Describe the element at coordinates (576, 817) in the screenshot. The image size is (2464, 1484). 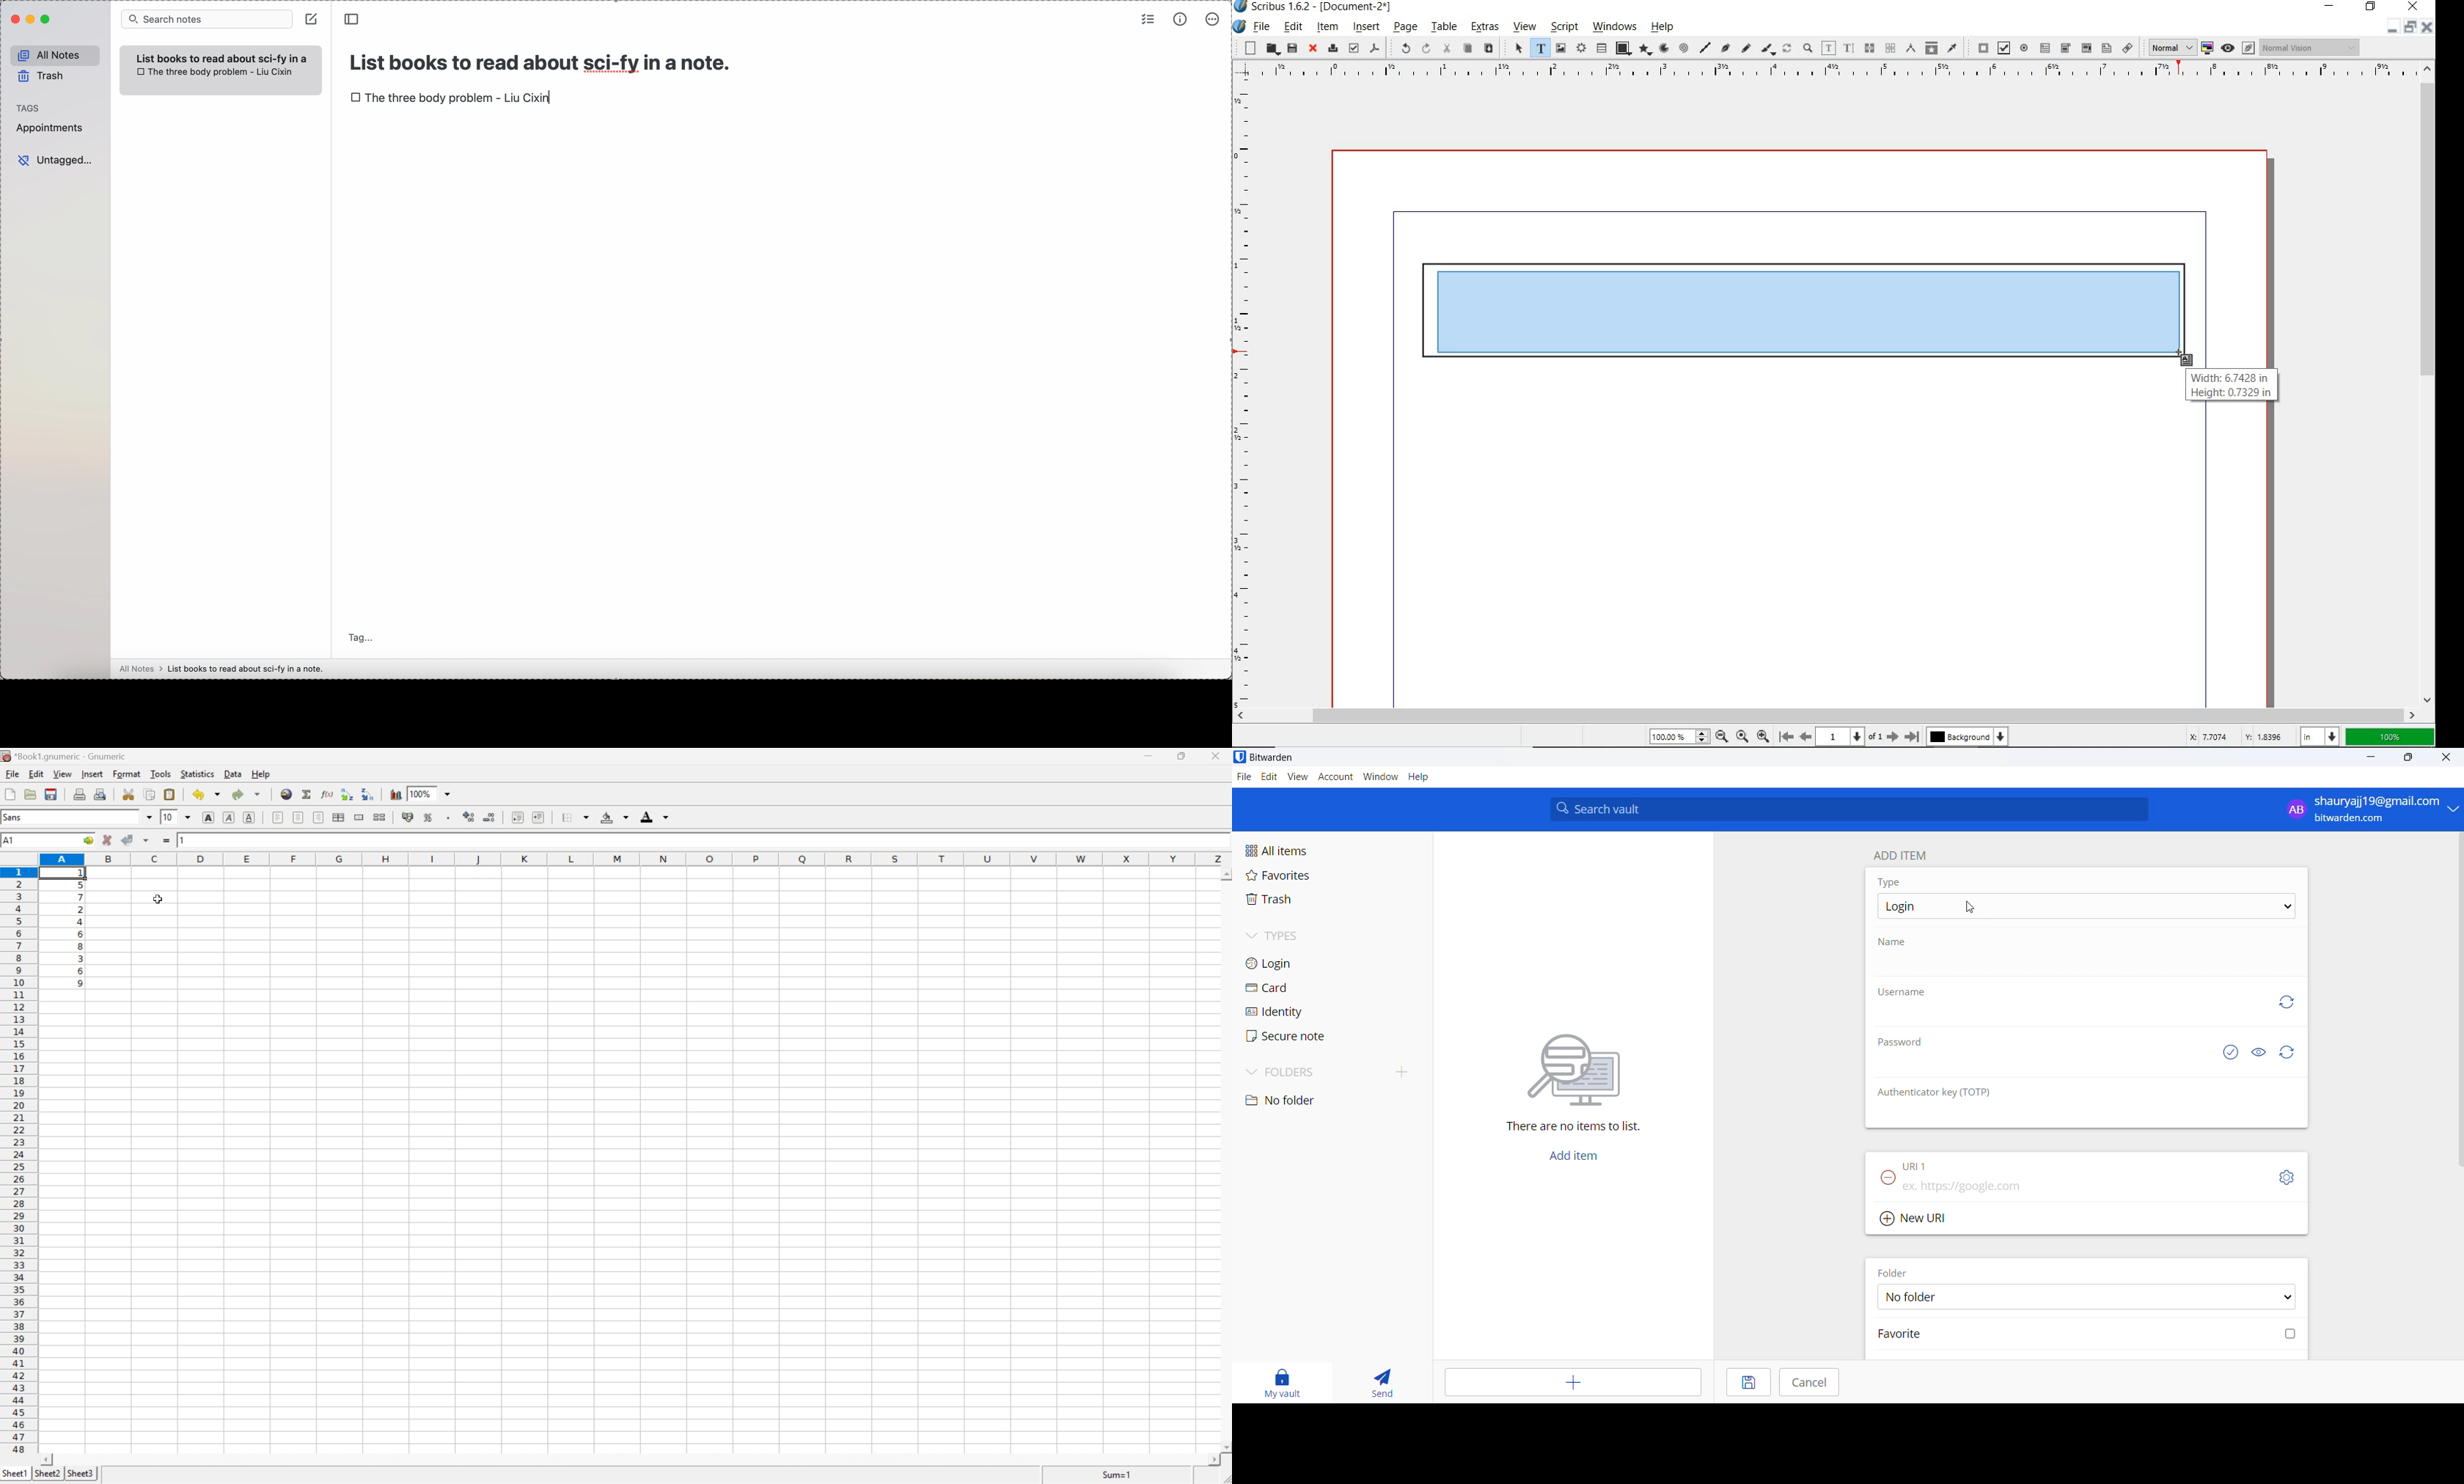
I see `borders` at that location.